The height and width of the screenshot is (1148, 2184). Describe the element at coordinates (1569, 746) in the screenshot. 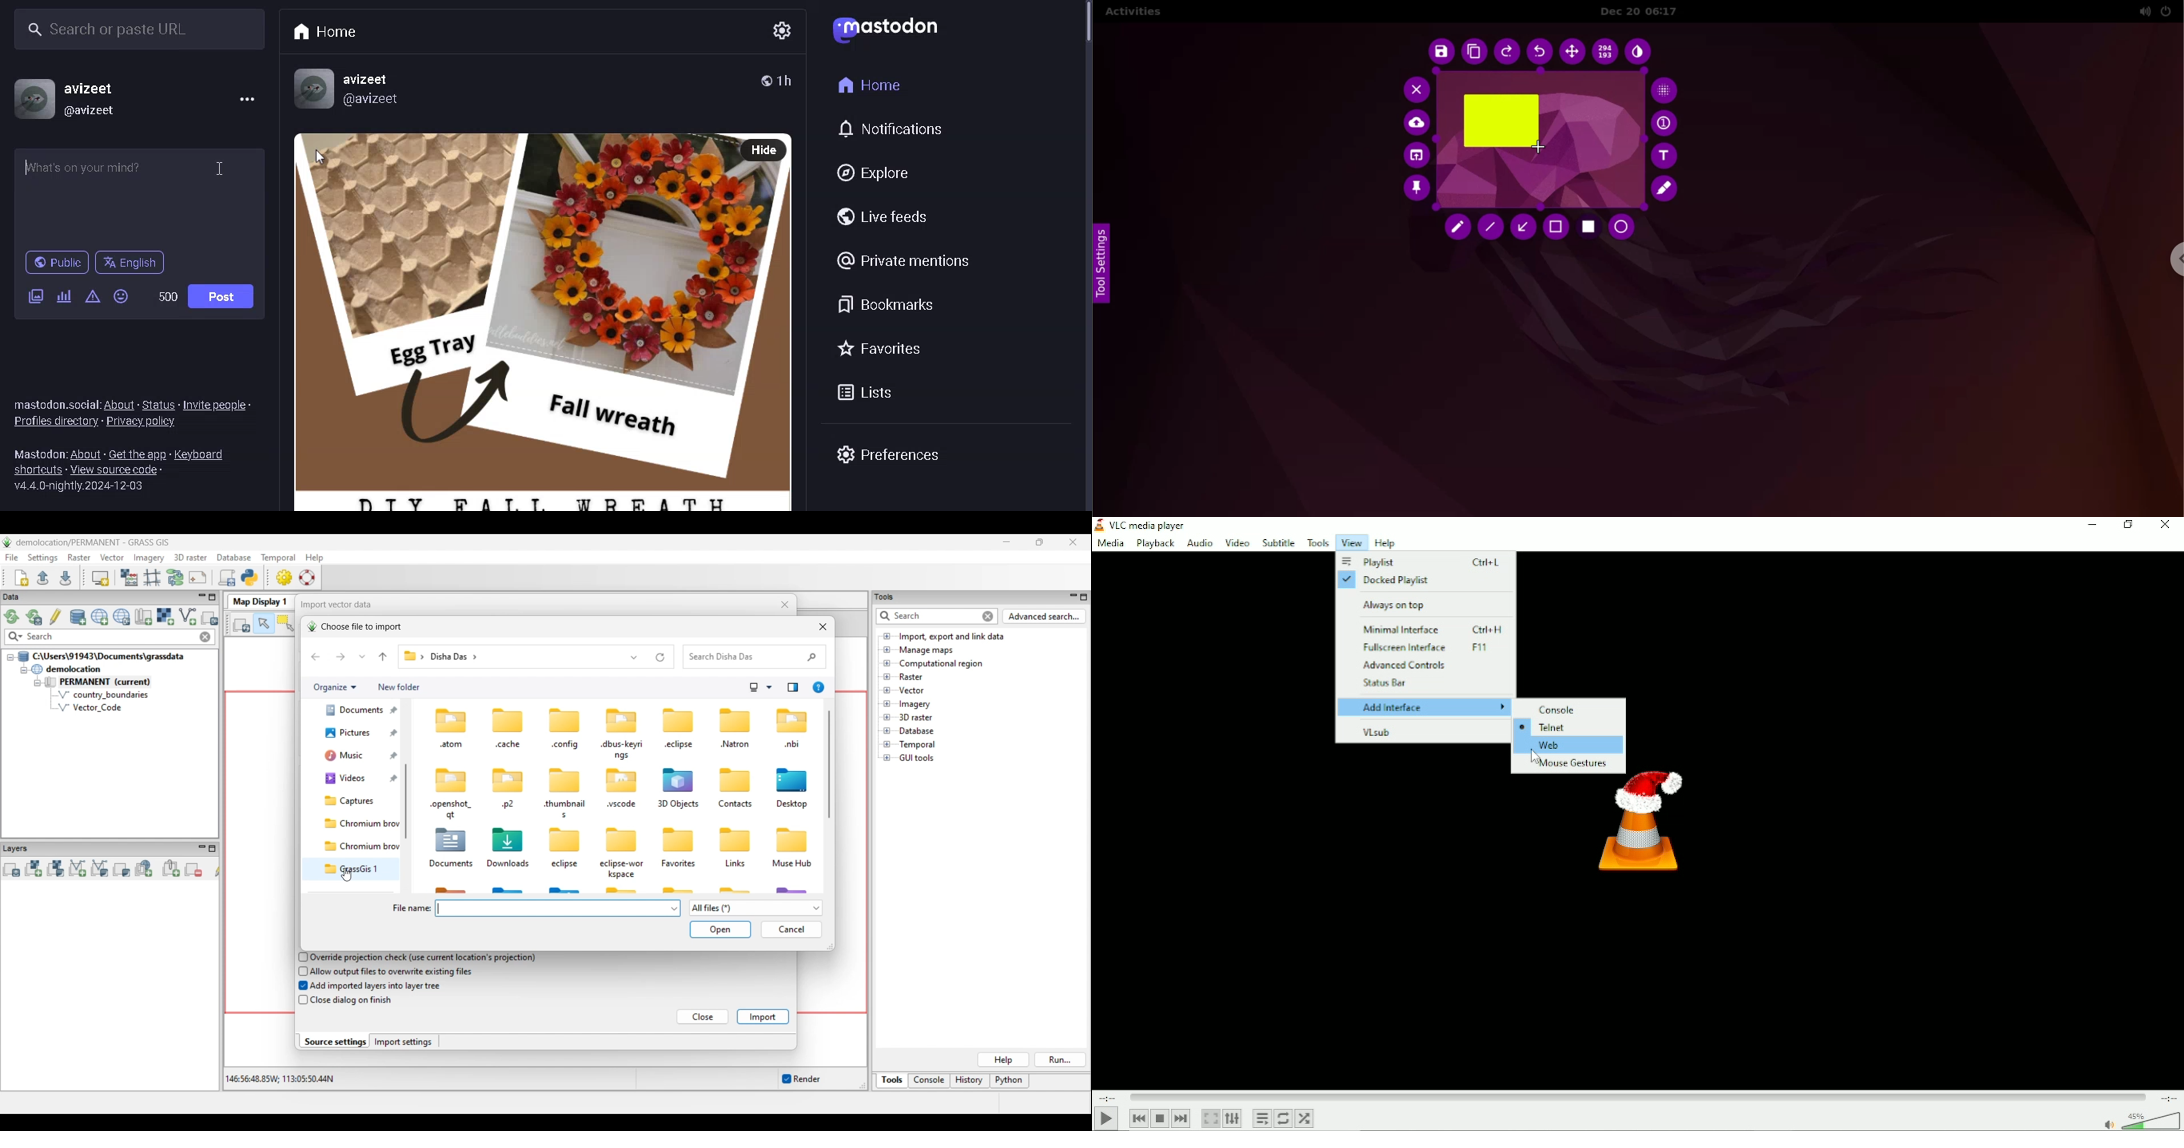

I see `Web` at that location.